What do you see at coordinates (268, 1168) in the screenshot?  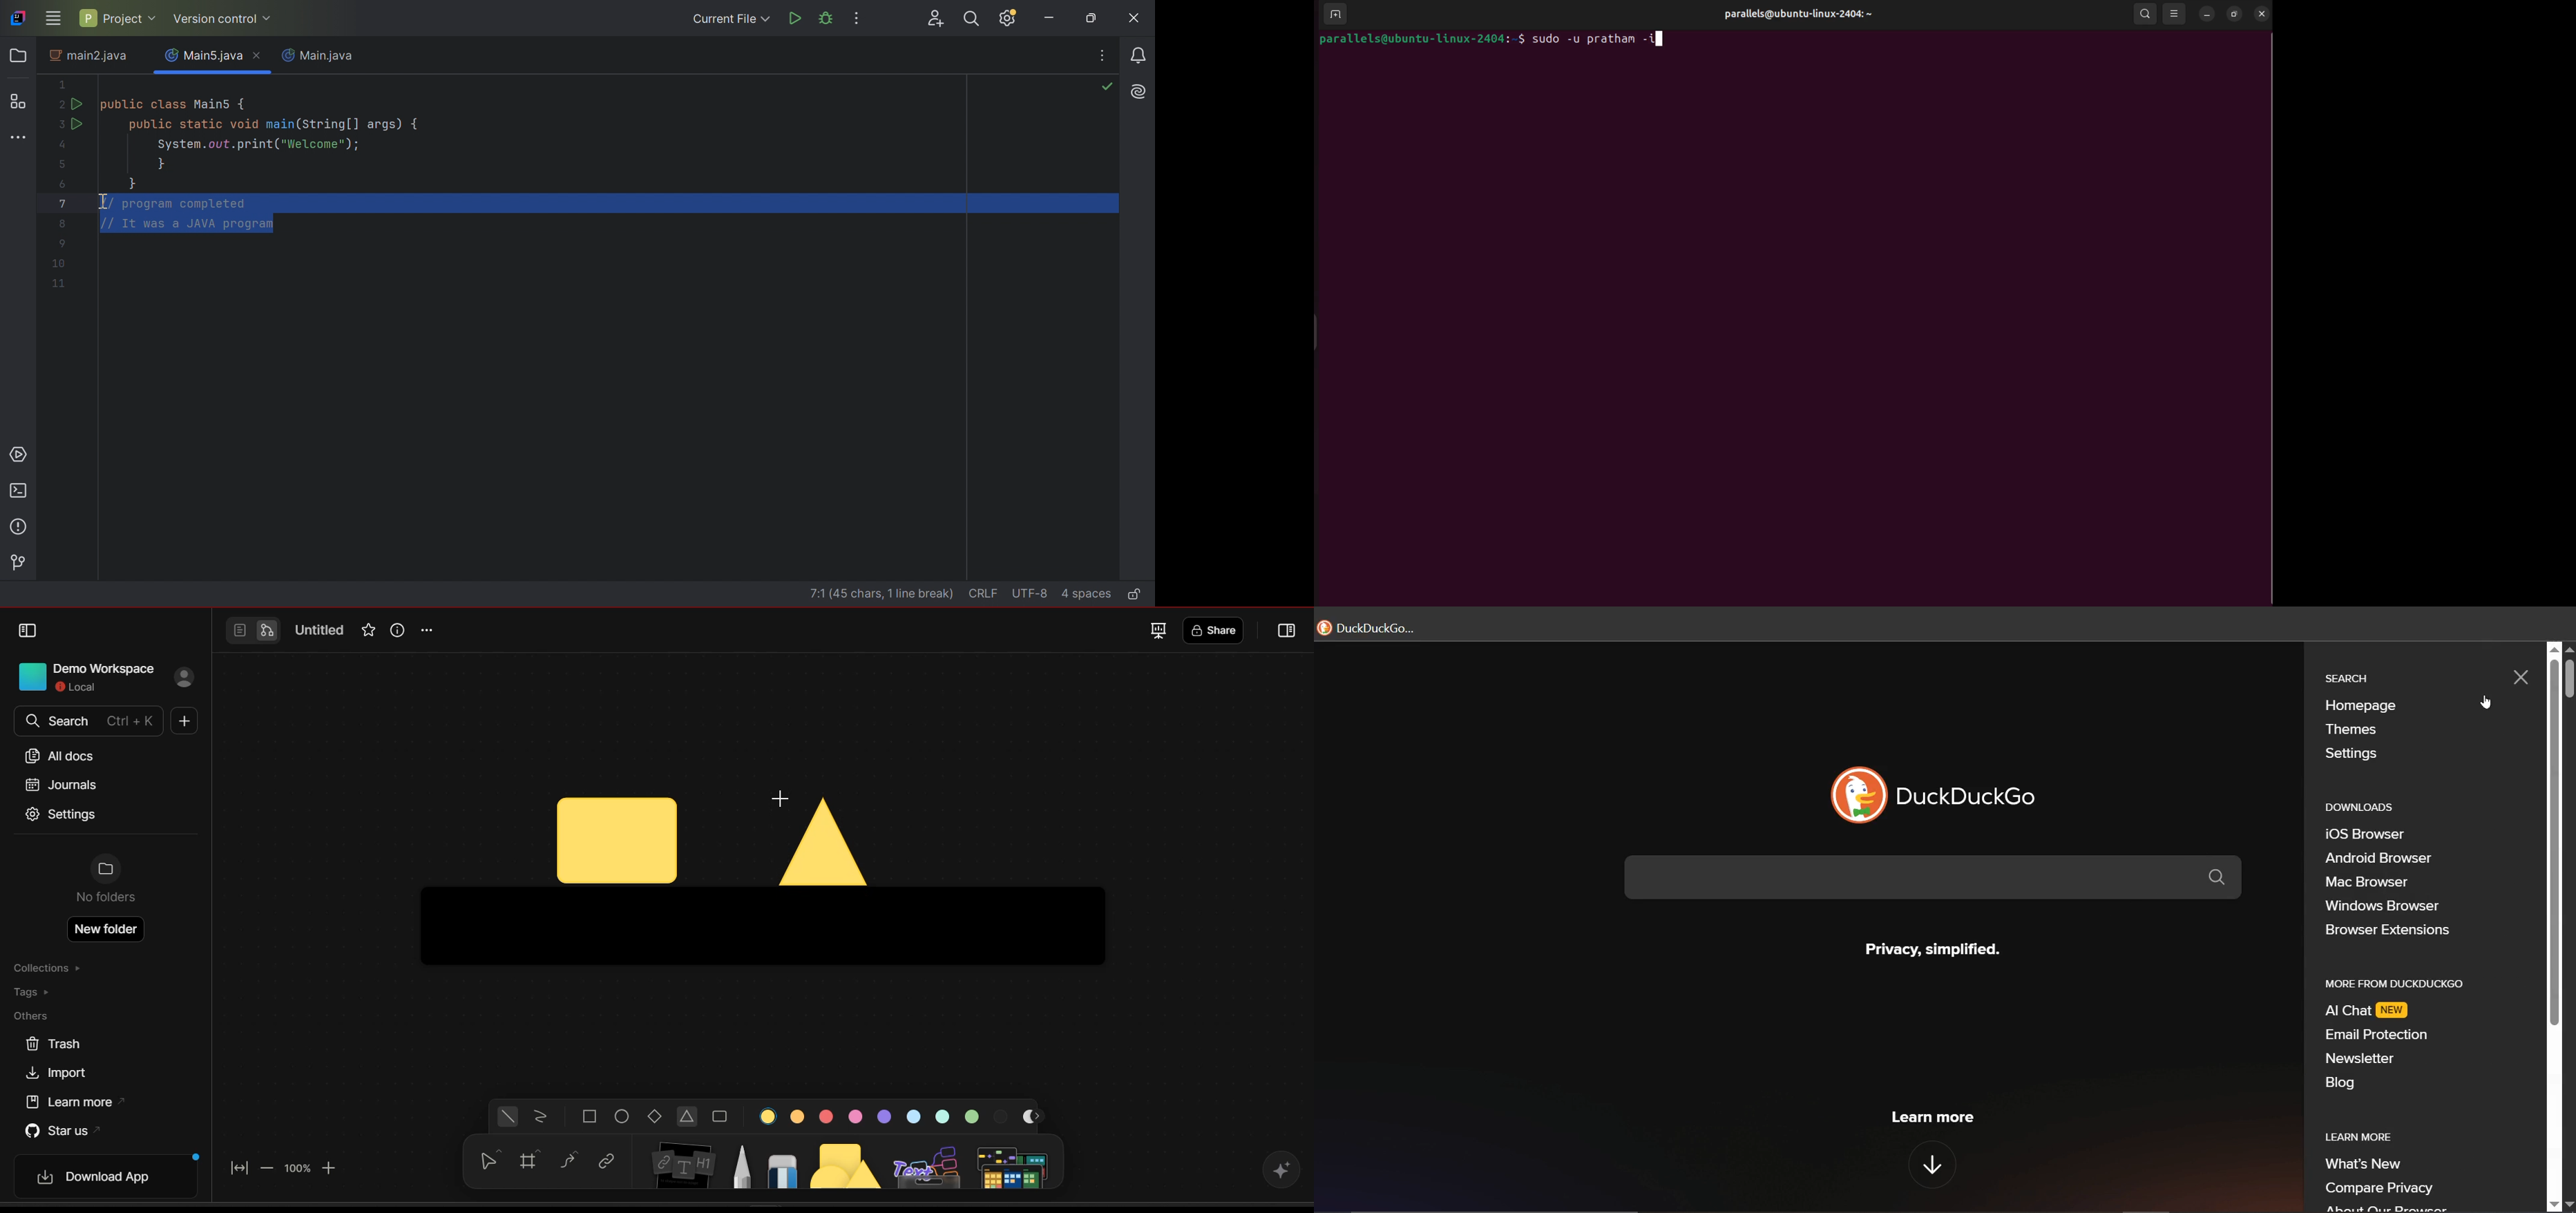 I see `zoom out` at bounding box center [268, 1168].